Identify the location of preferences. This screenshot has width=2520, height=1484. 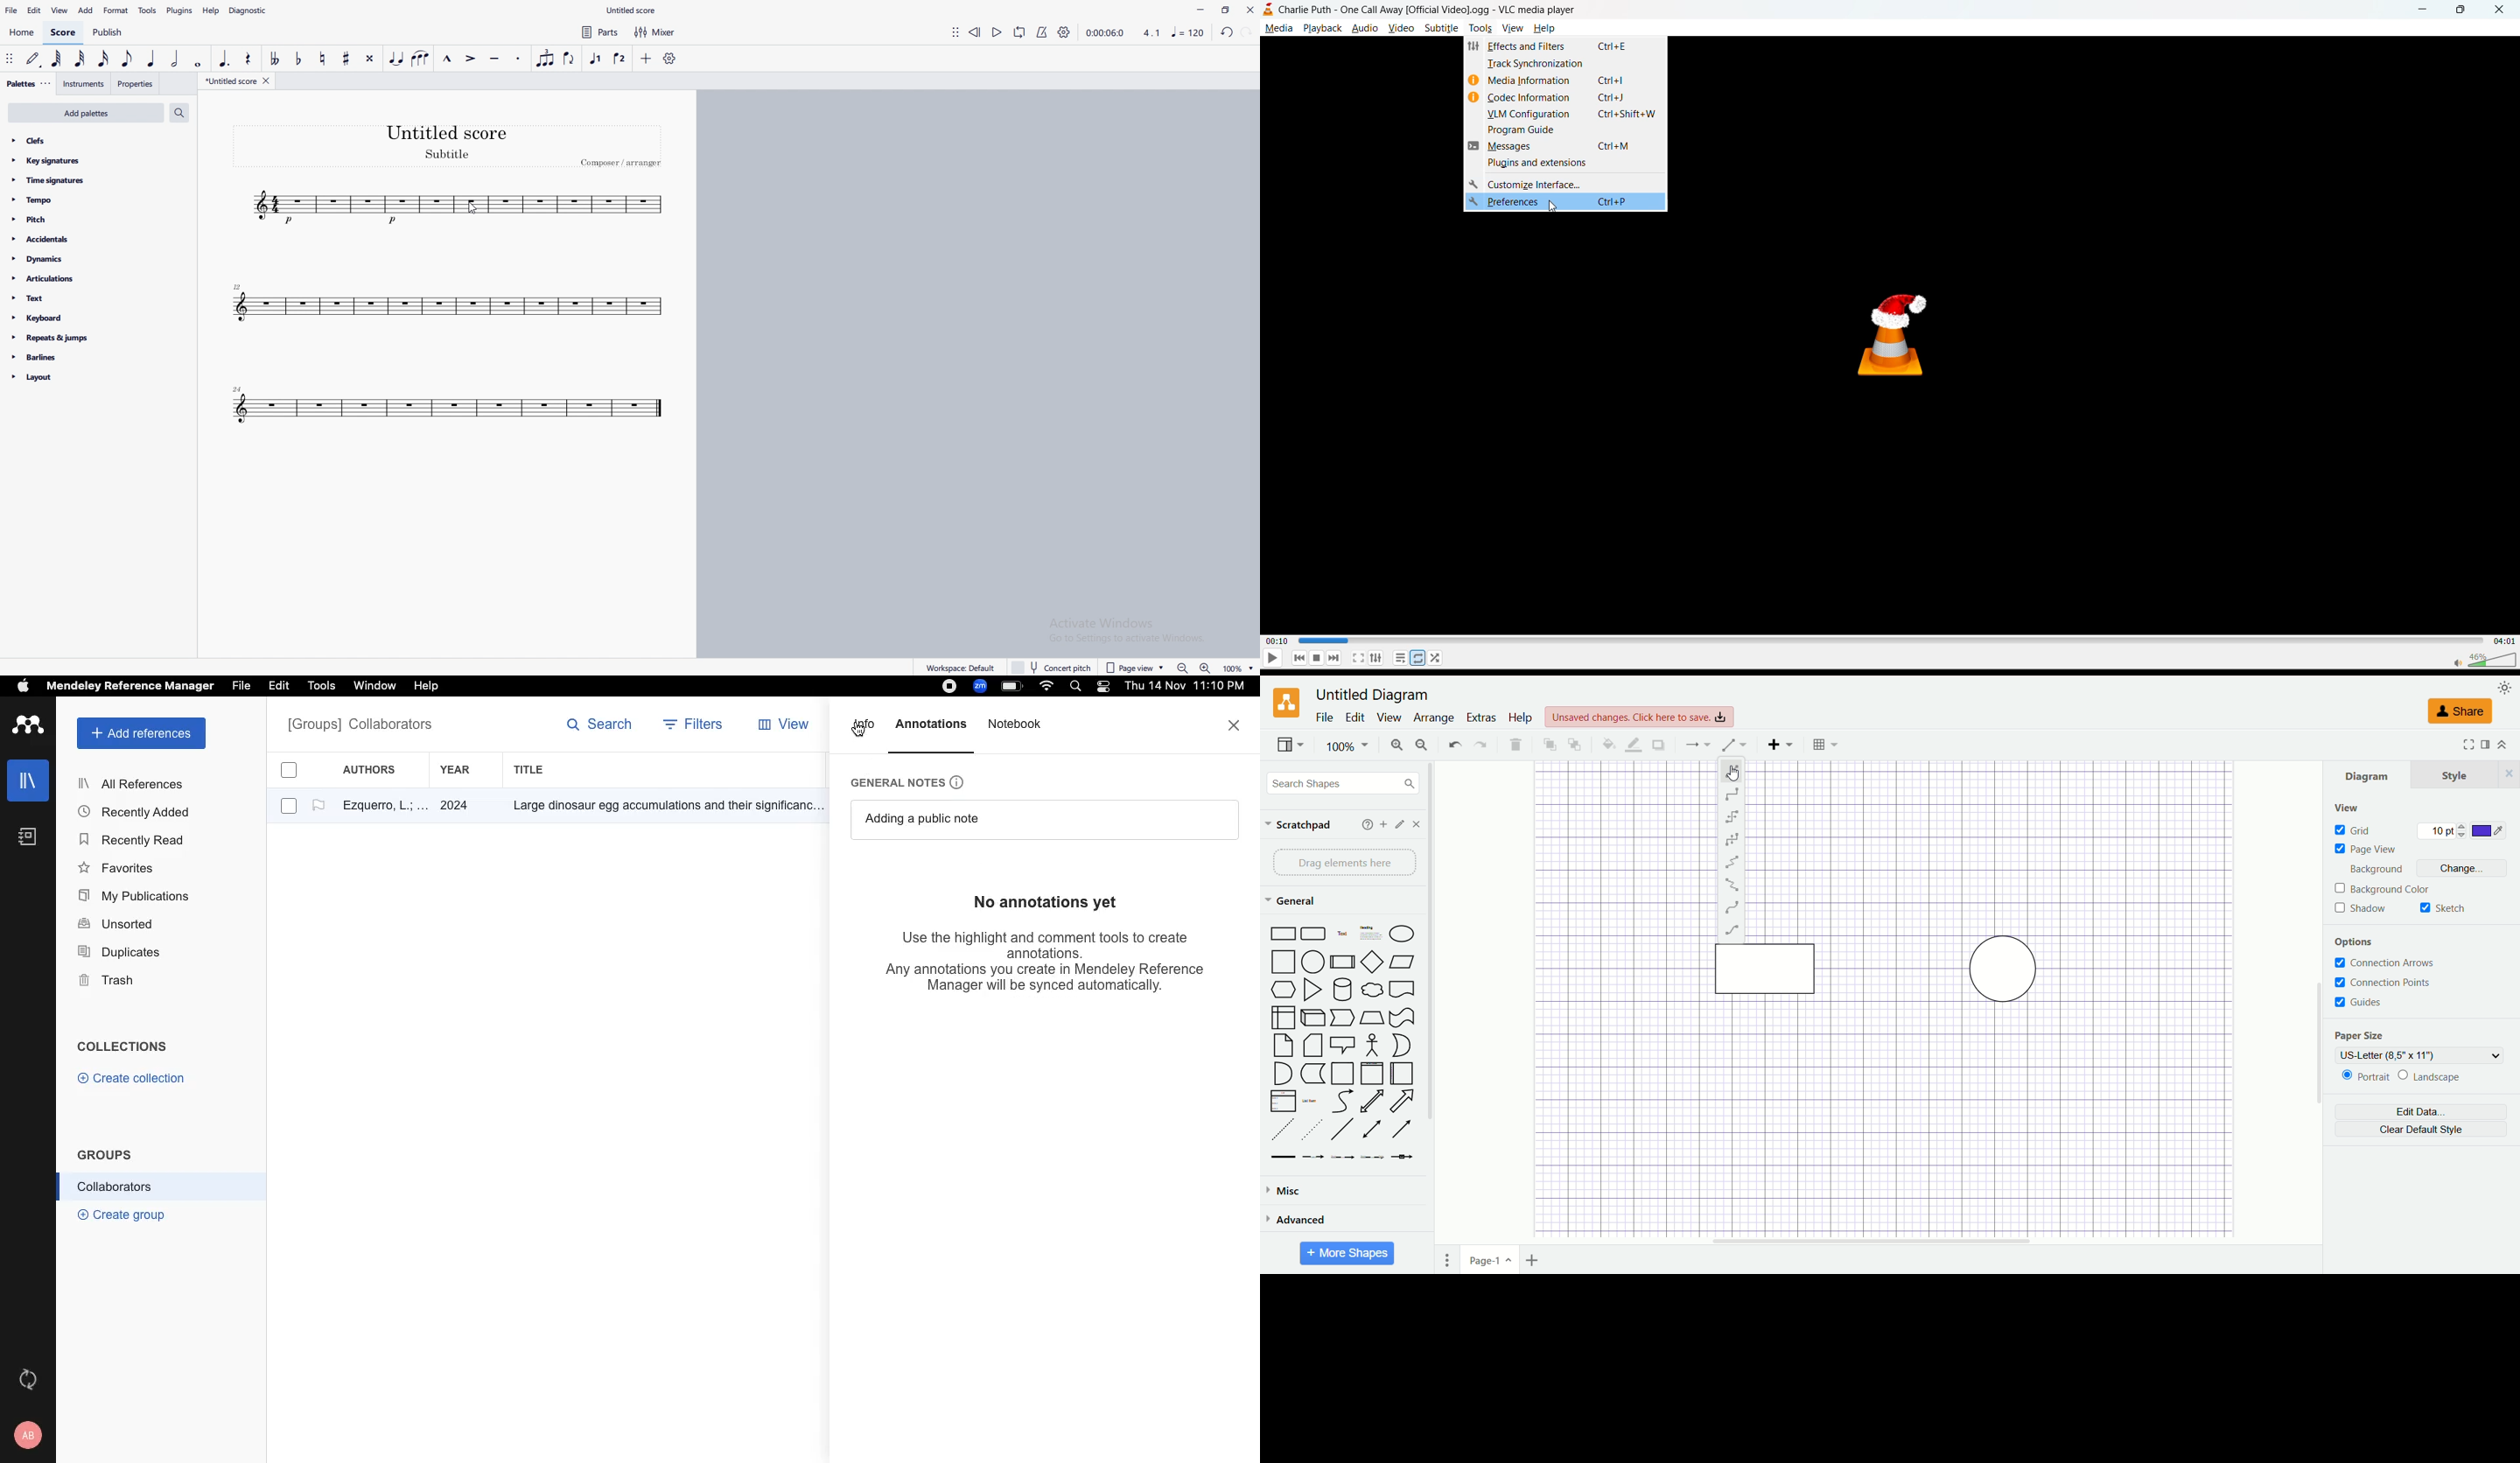
(1562, 205).